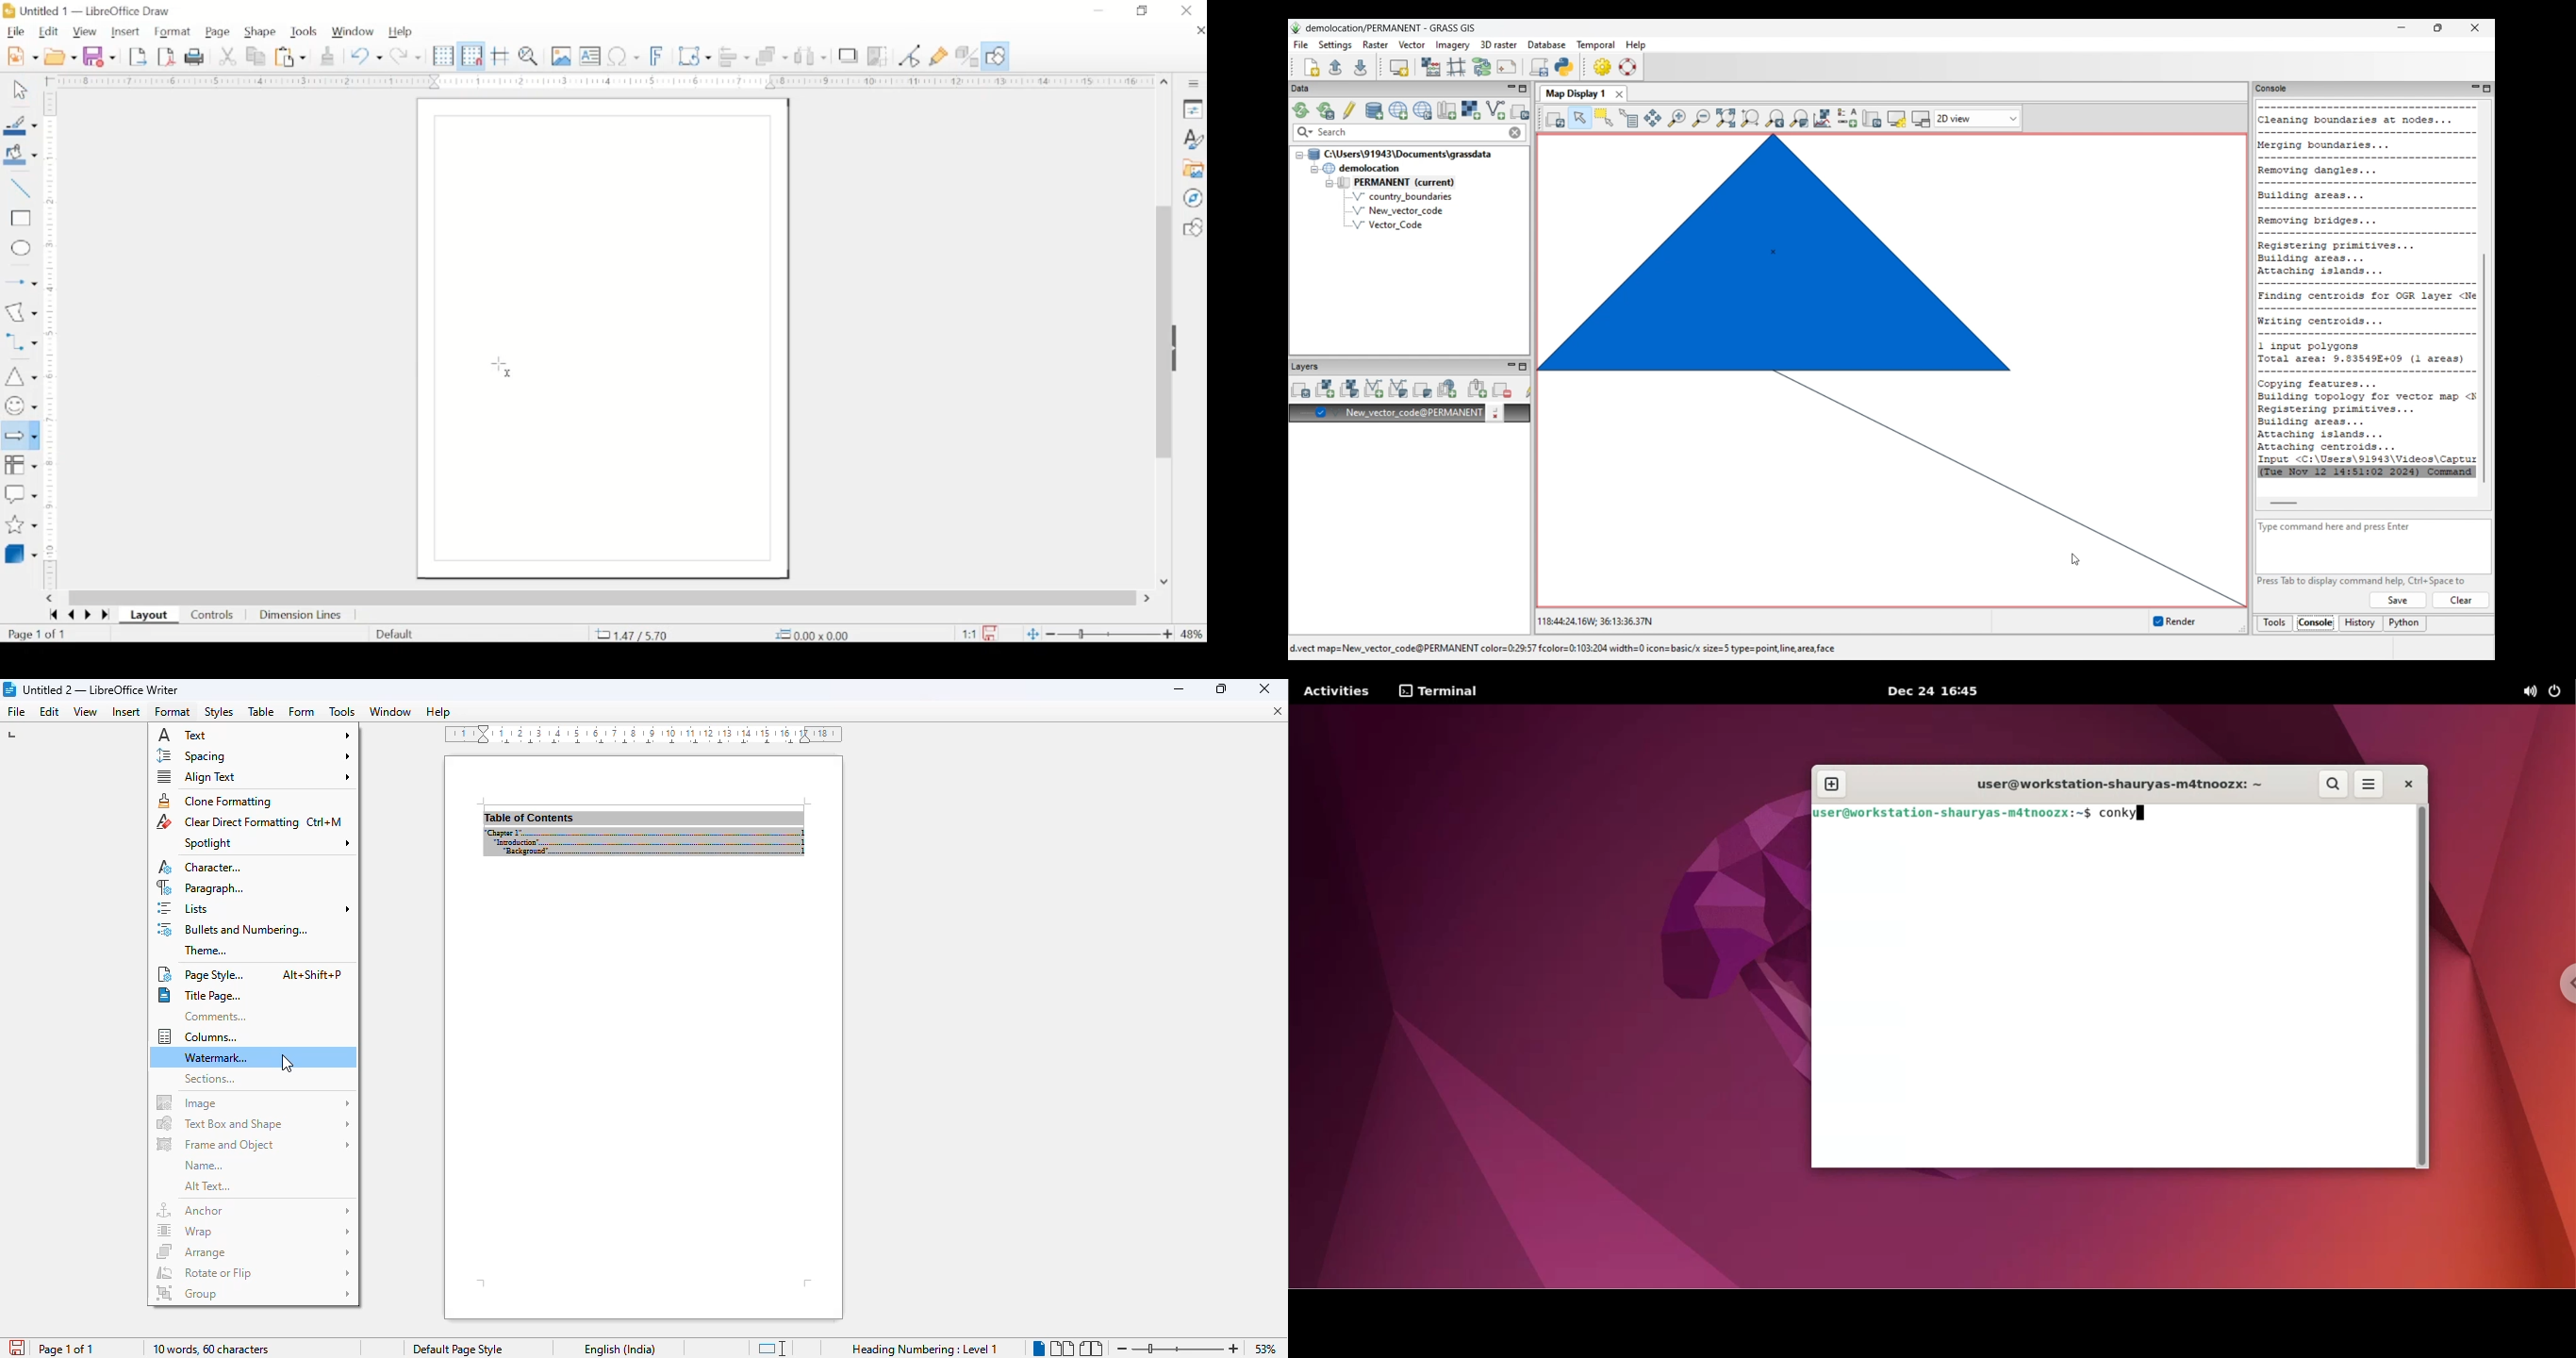  I want to click on insert, so click(125, 711).